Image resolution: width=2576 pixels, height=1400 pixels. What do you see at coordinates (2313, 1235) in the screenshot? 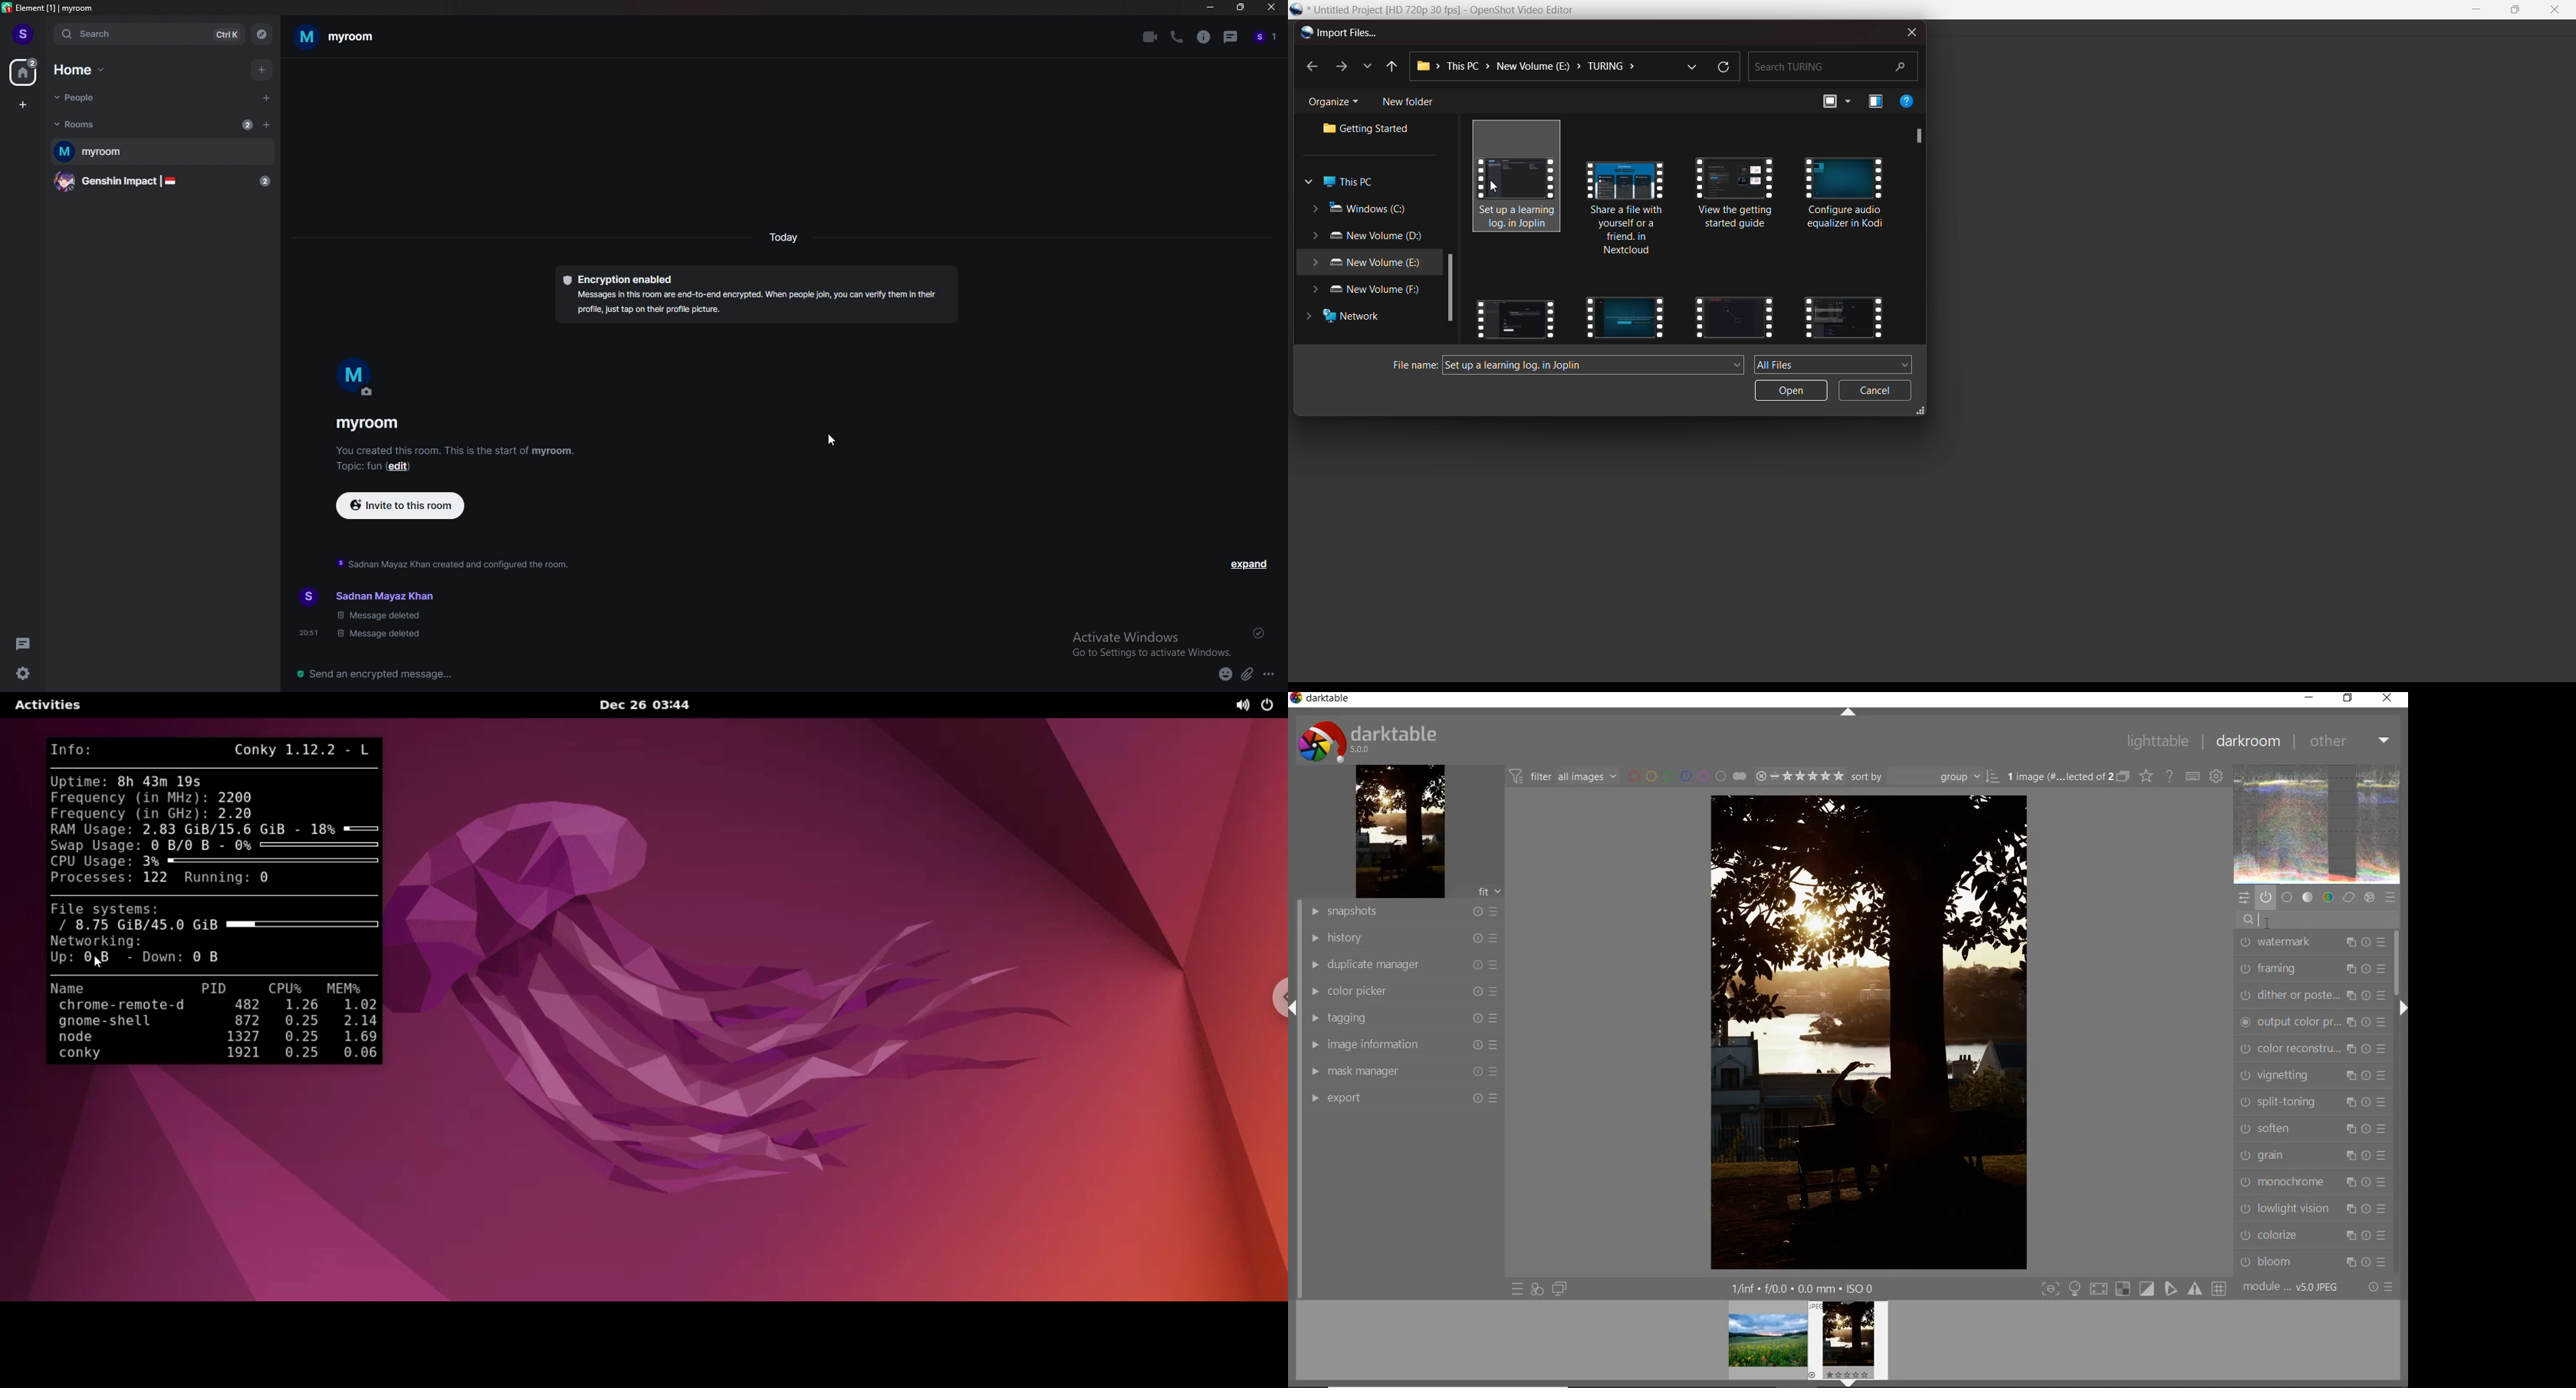
I see `colorize` at bounding box center [2313, 1235].